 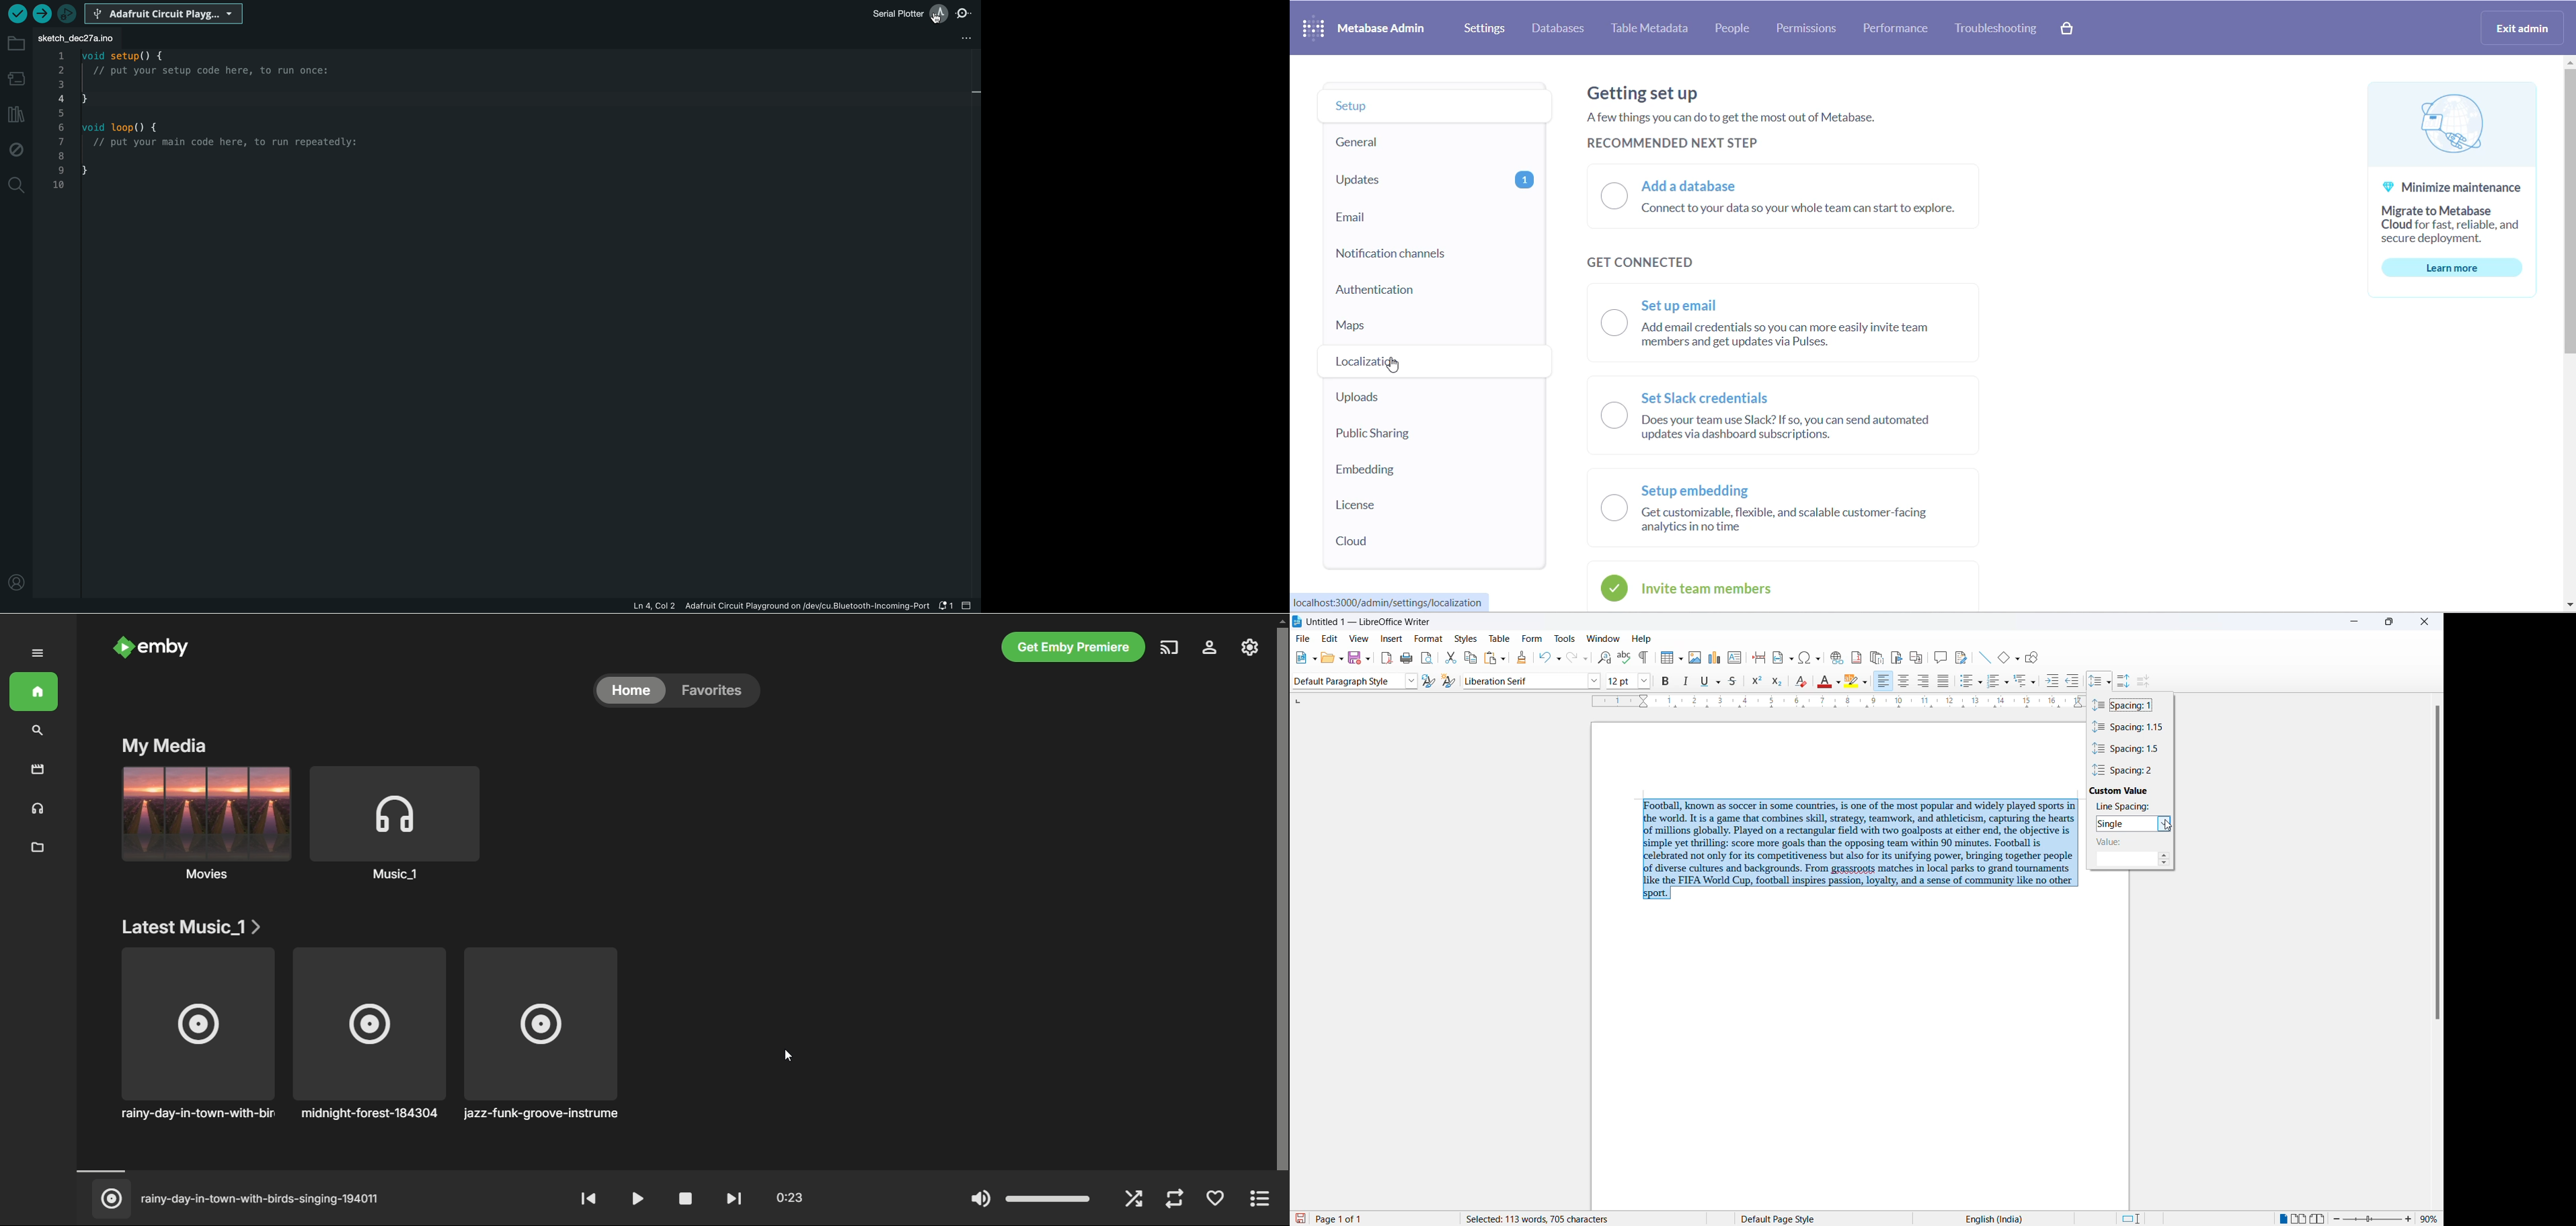 What do you see at coordinates (2320, 1219) in the screenshot?
I see `book view` at bounding box center [2320, 1219].